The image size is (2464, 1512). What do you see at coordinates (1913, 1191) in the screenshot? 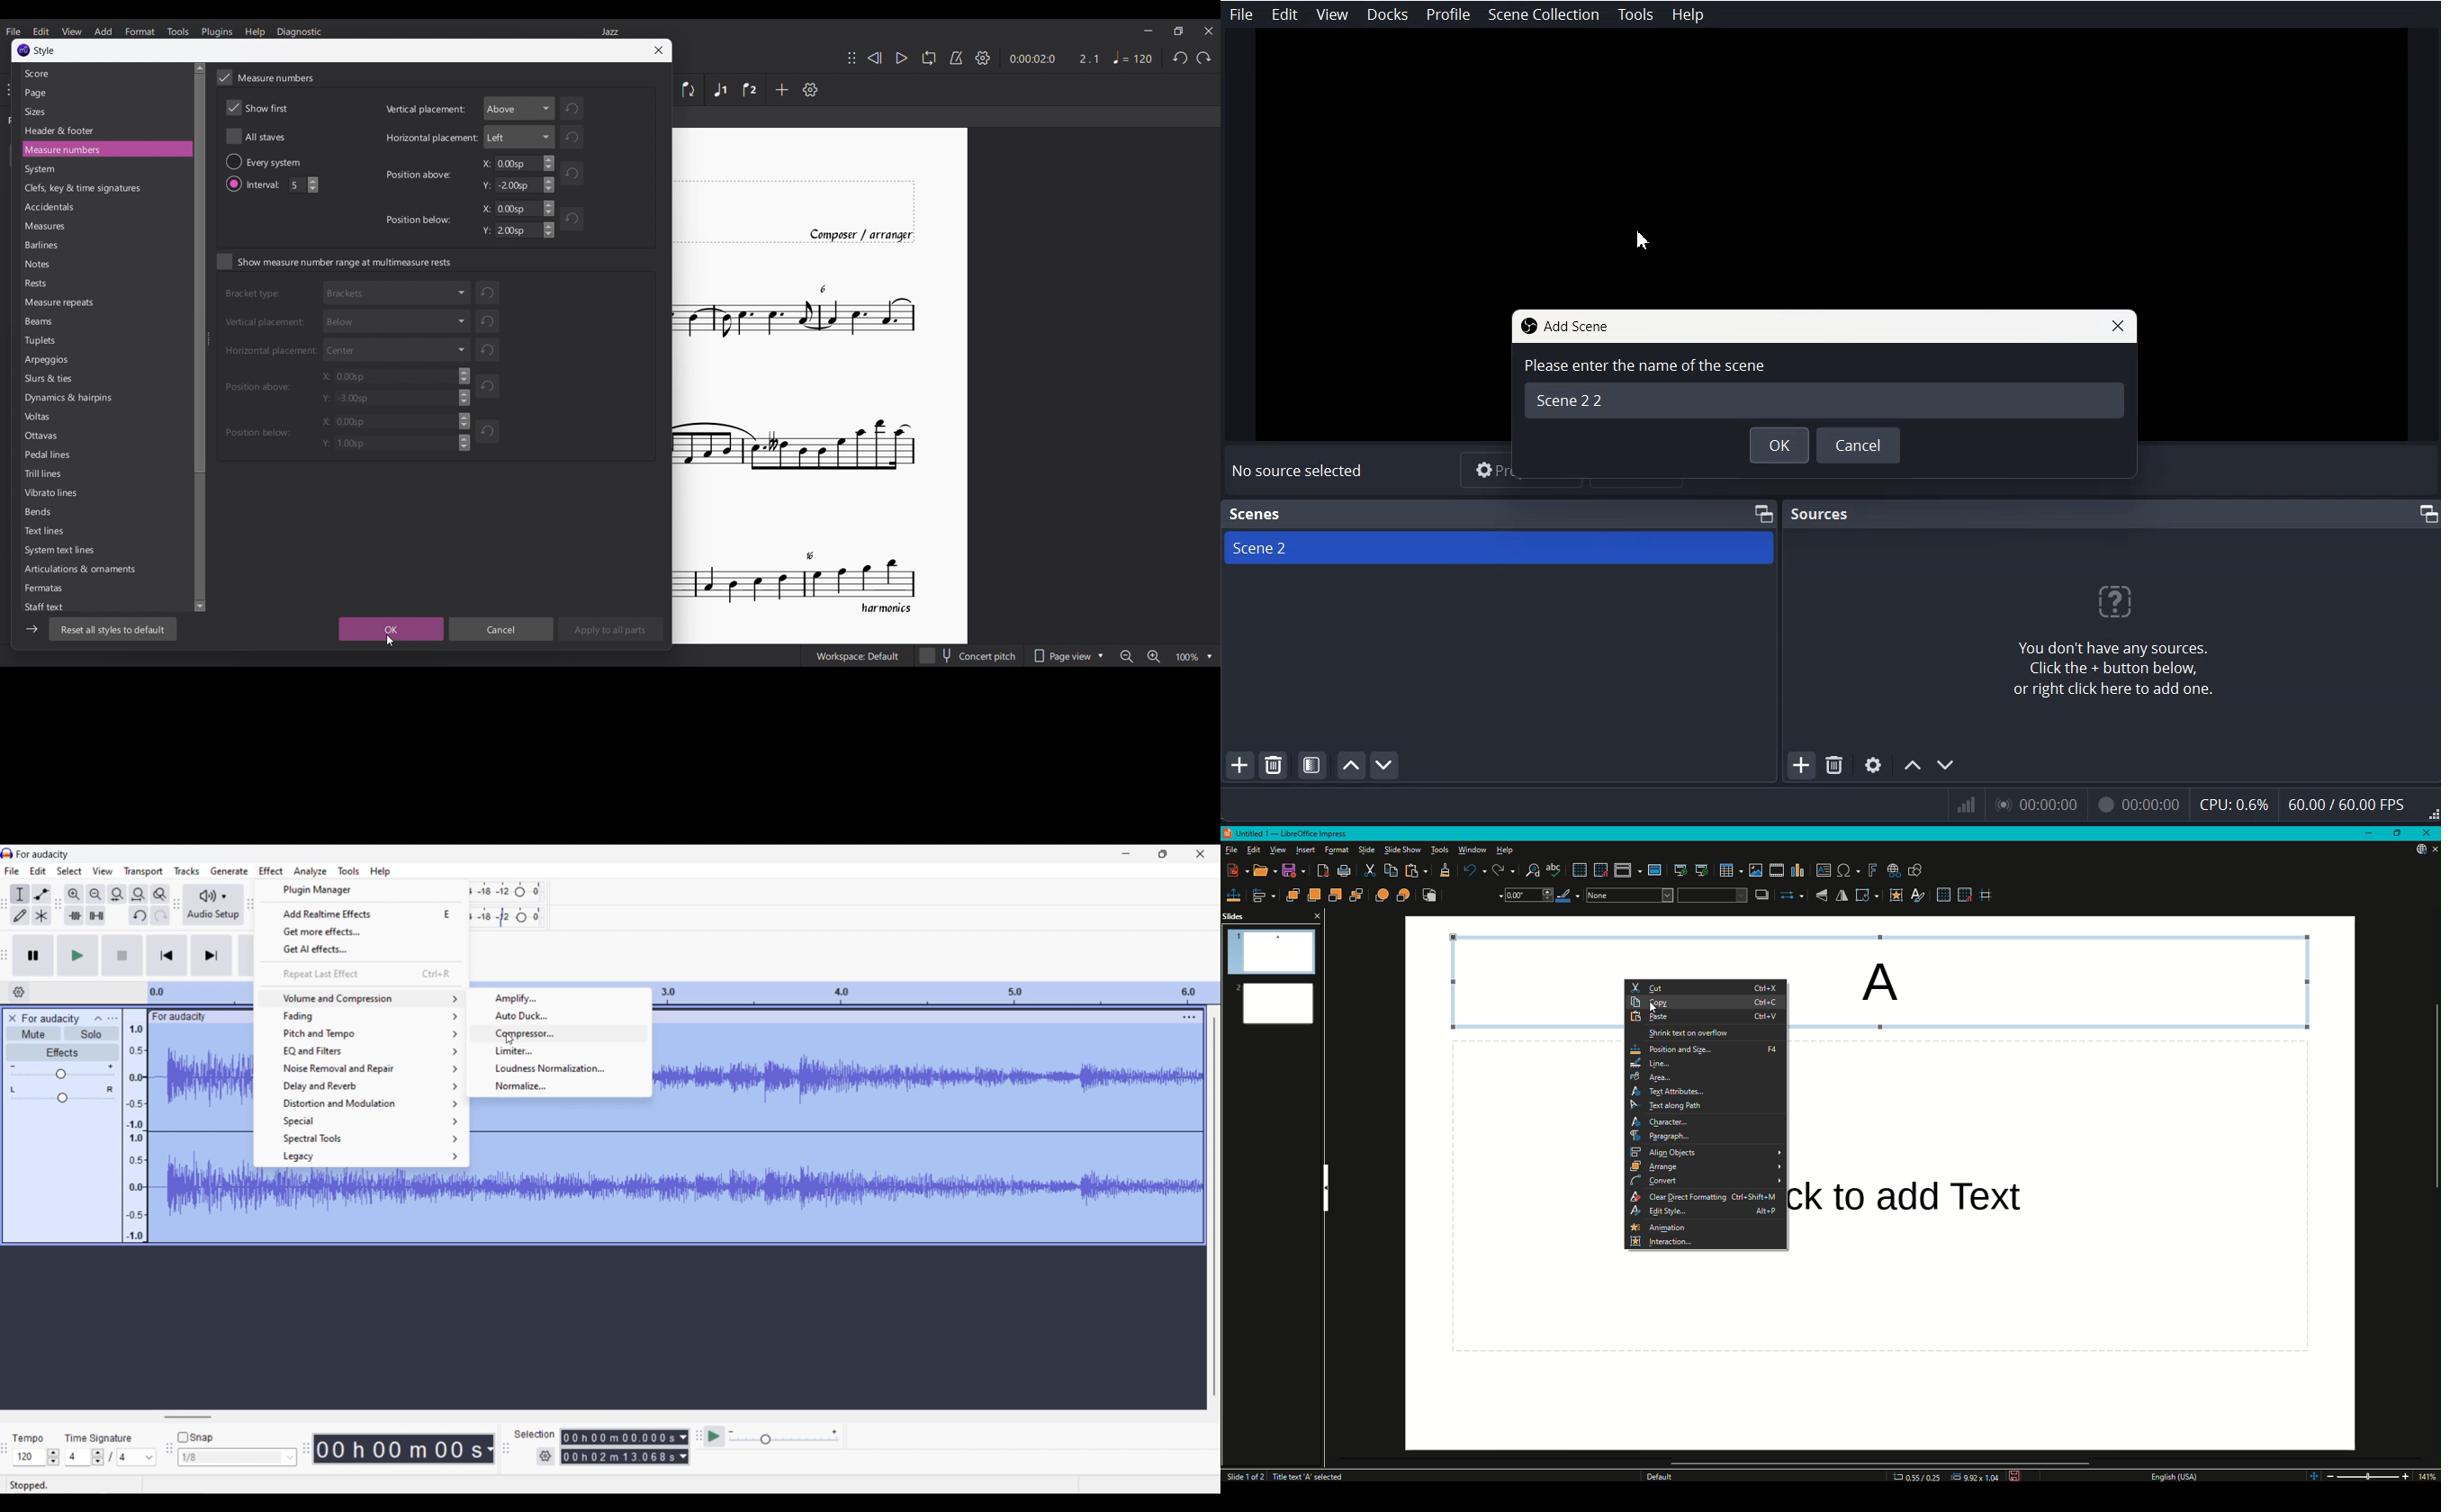
I see `` at bounding box center [1913, 1191].